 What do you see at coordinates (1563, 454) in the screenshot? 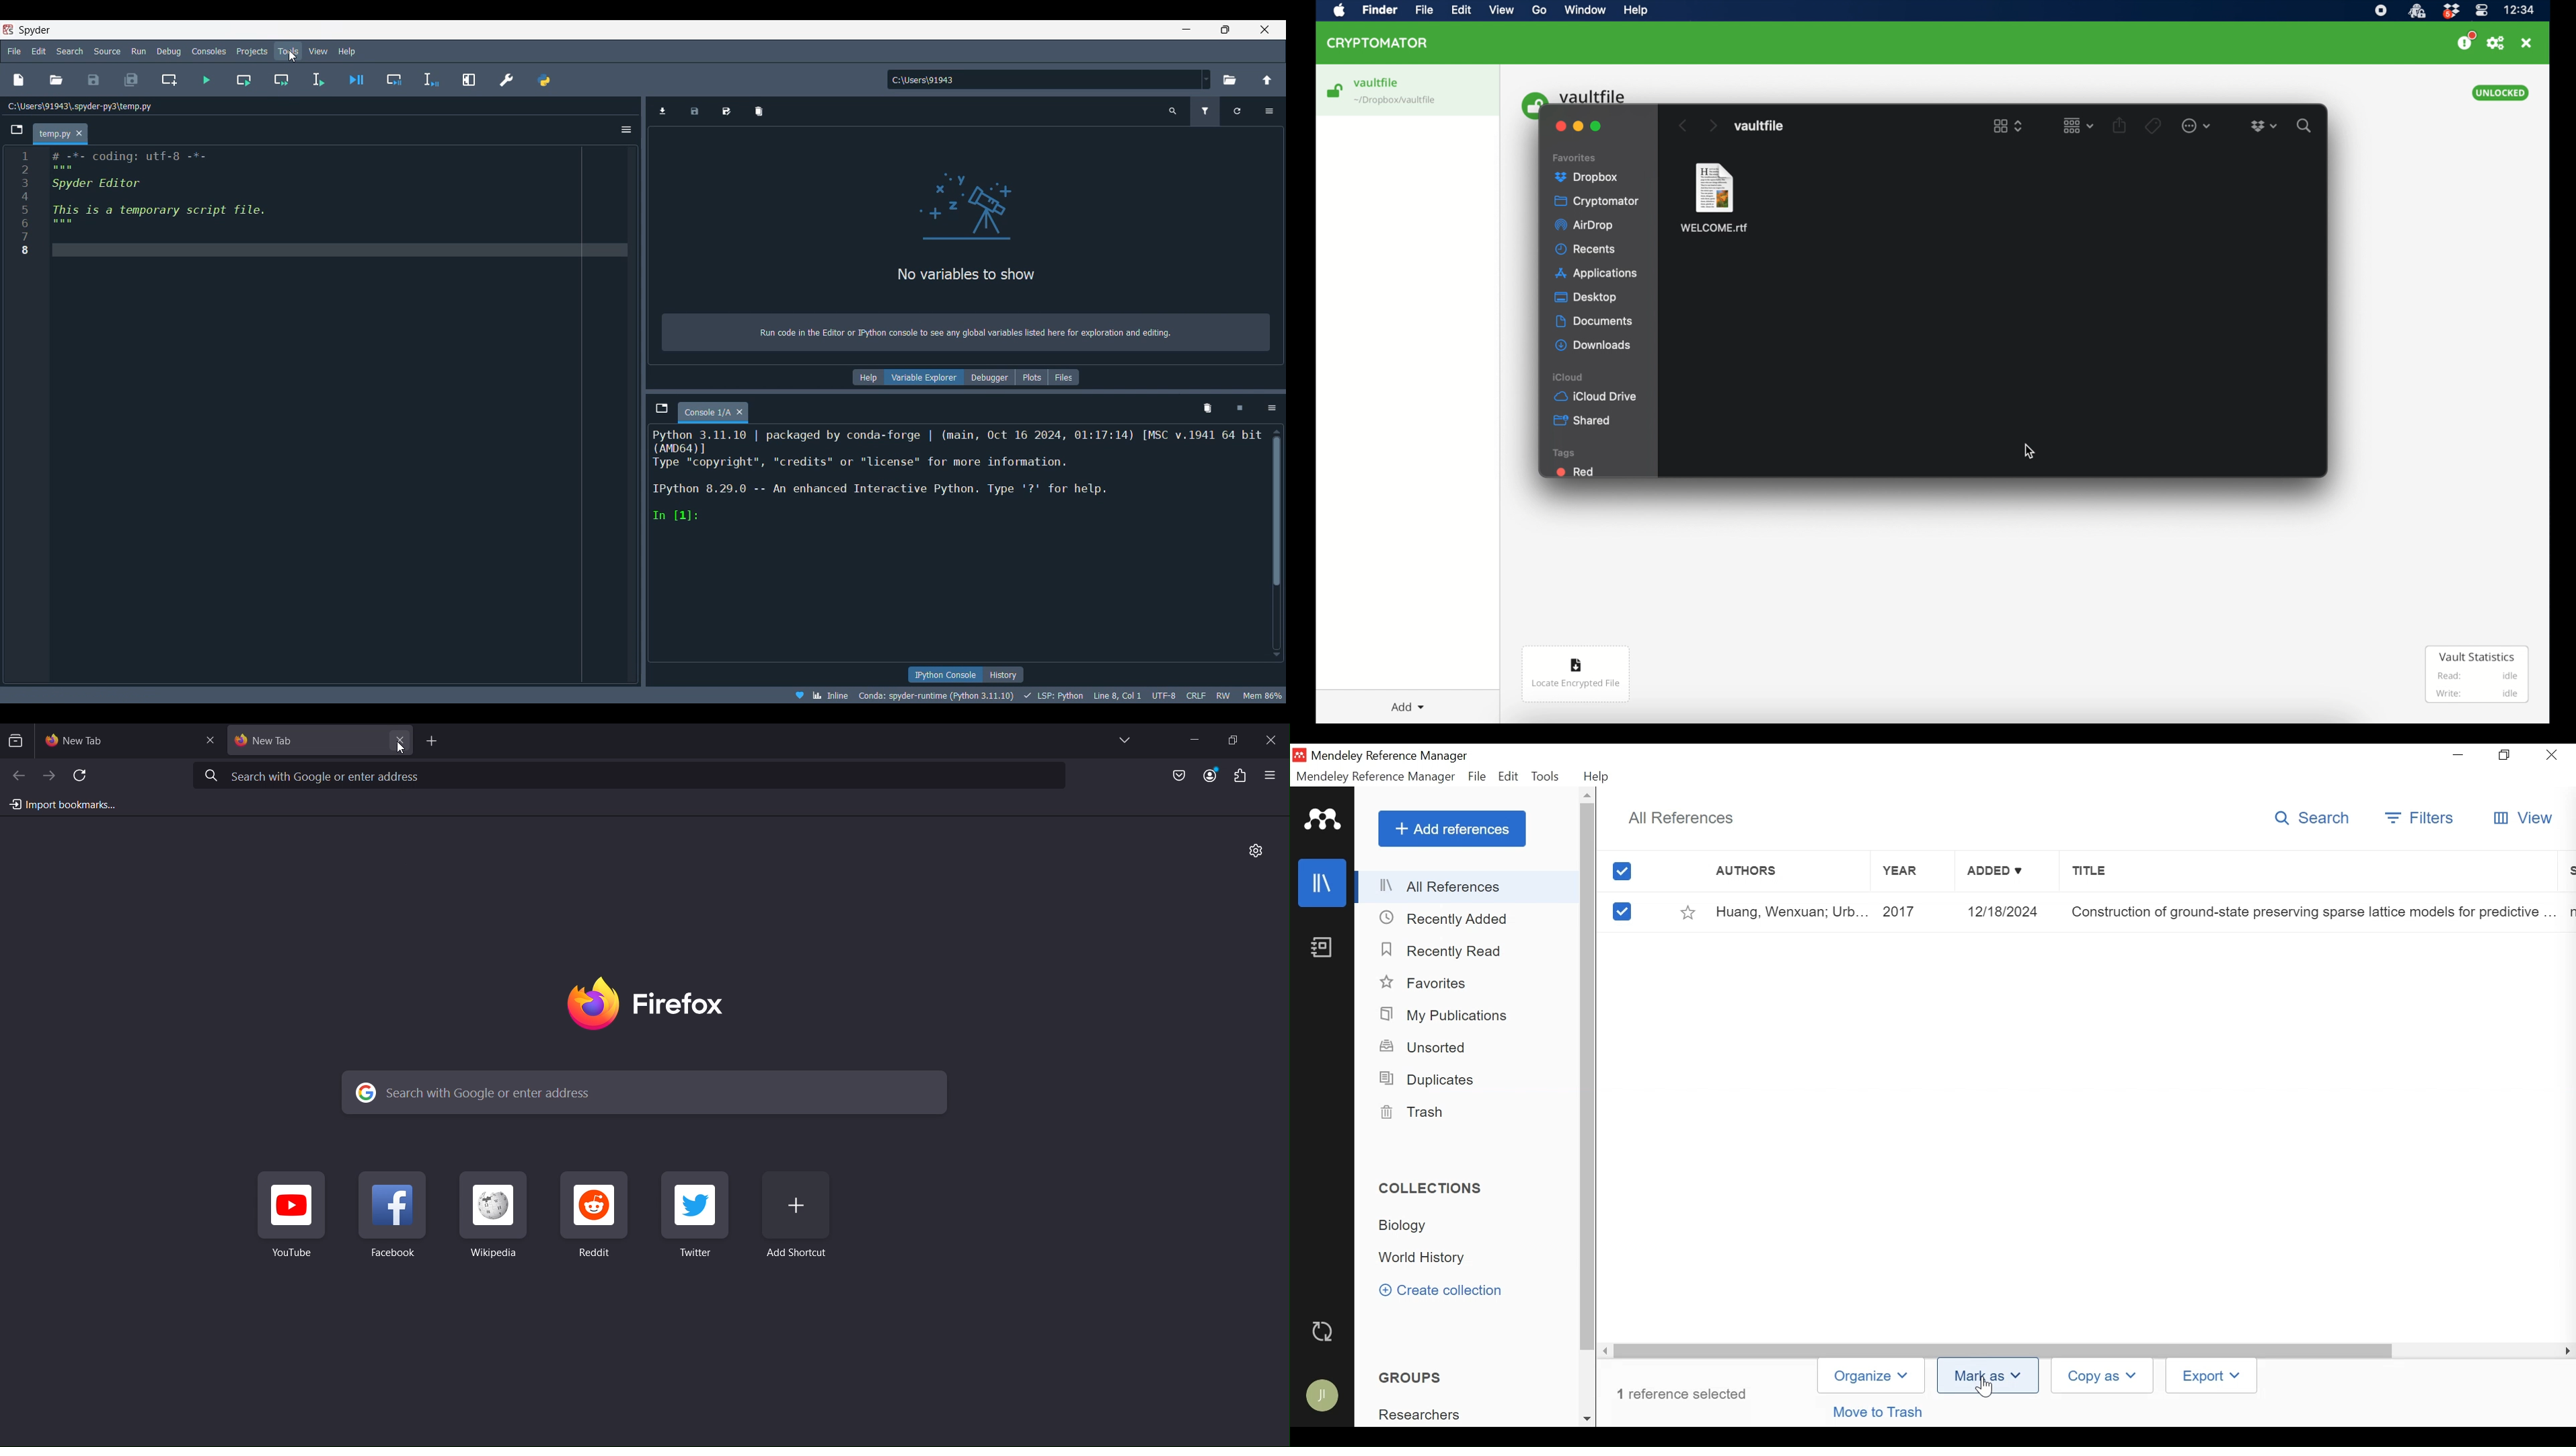
I see `tags` at bounding box center [1563, 454].